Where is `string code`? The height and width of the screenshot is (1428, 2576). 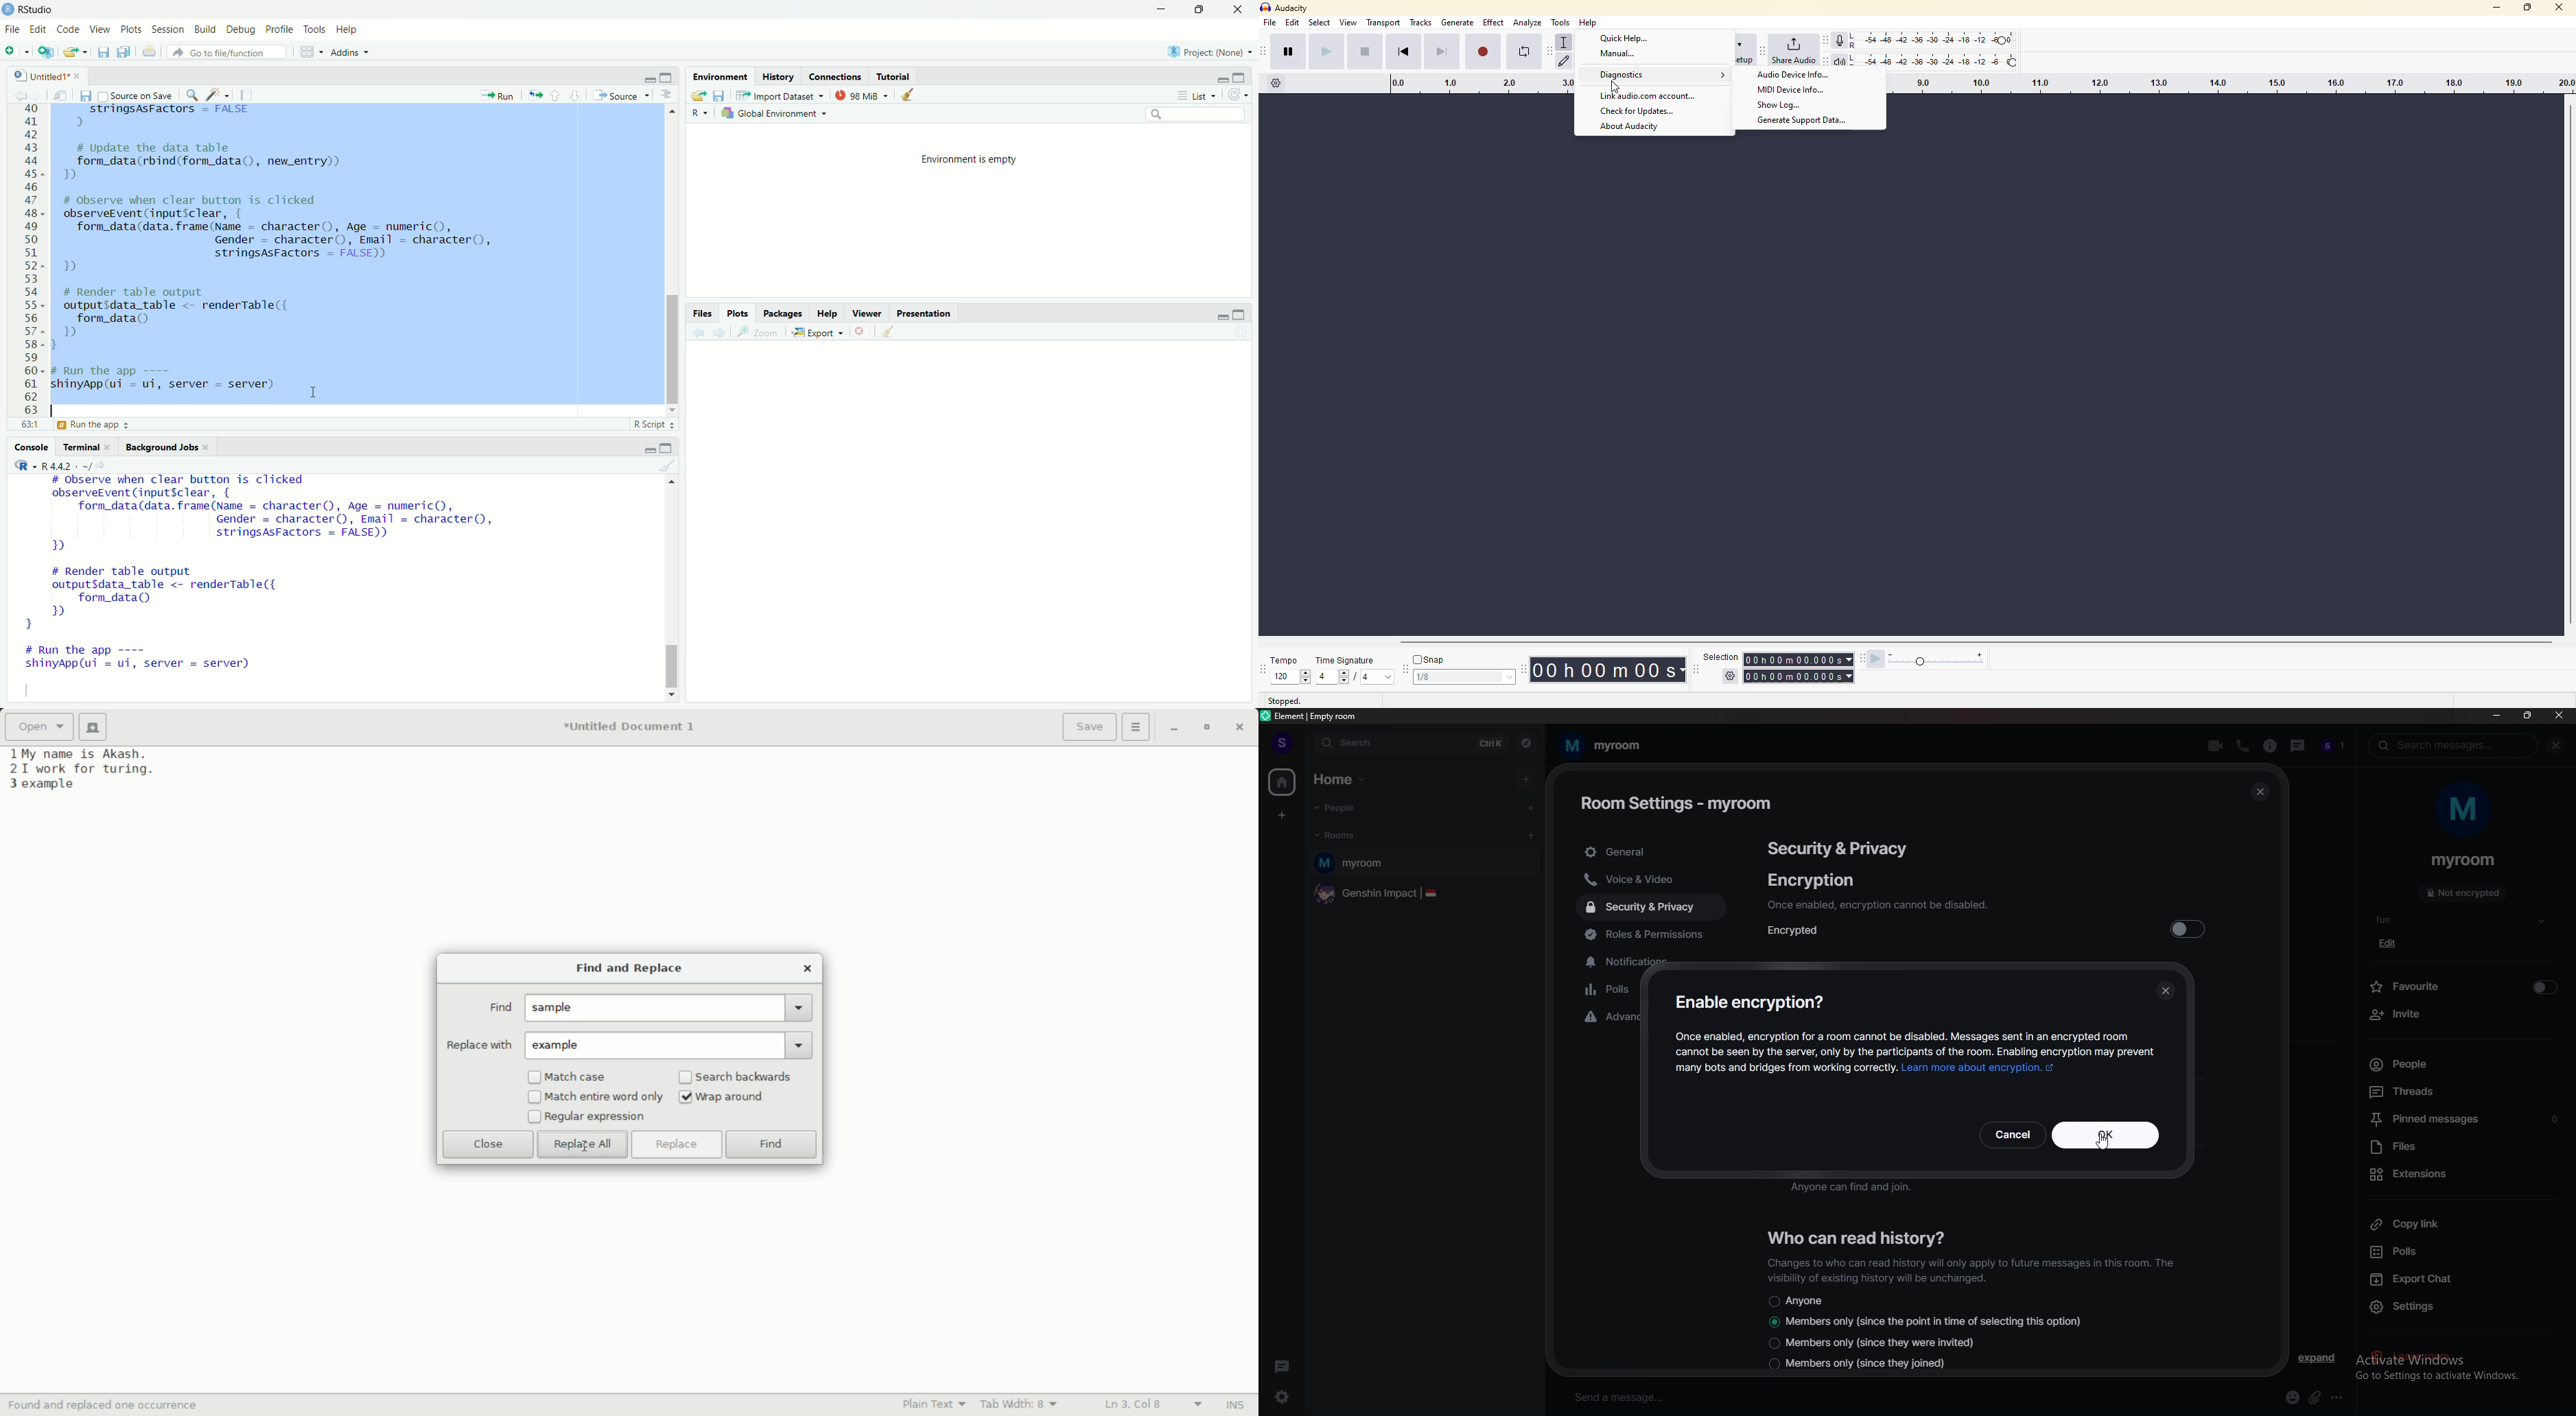 string code is located at coordinates (161, 116).